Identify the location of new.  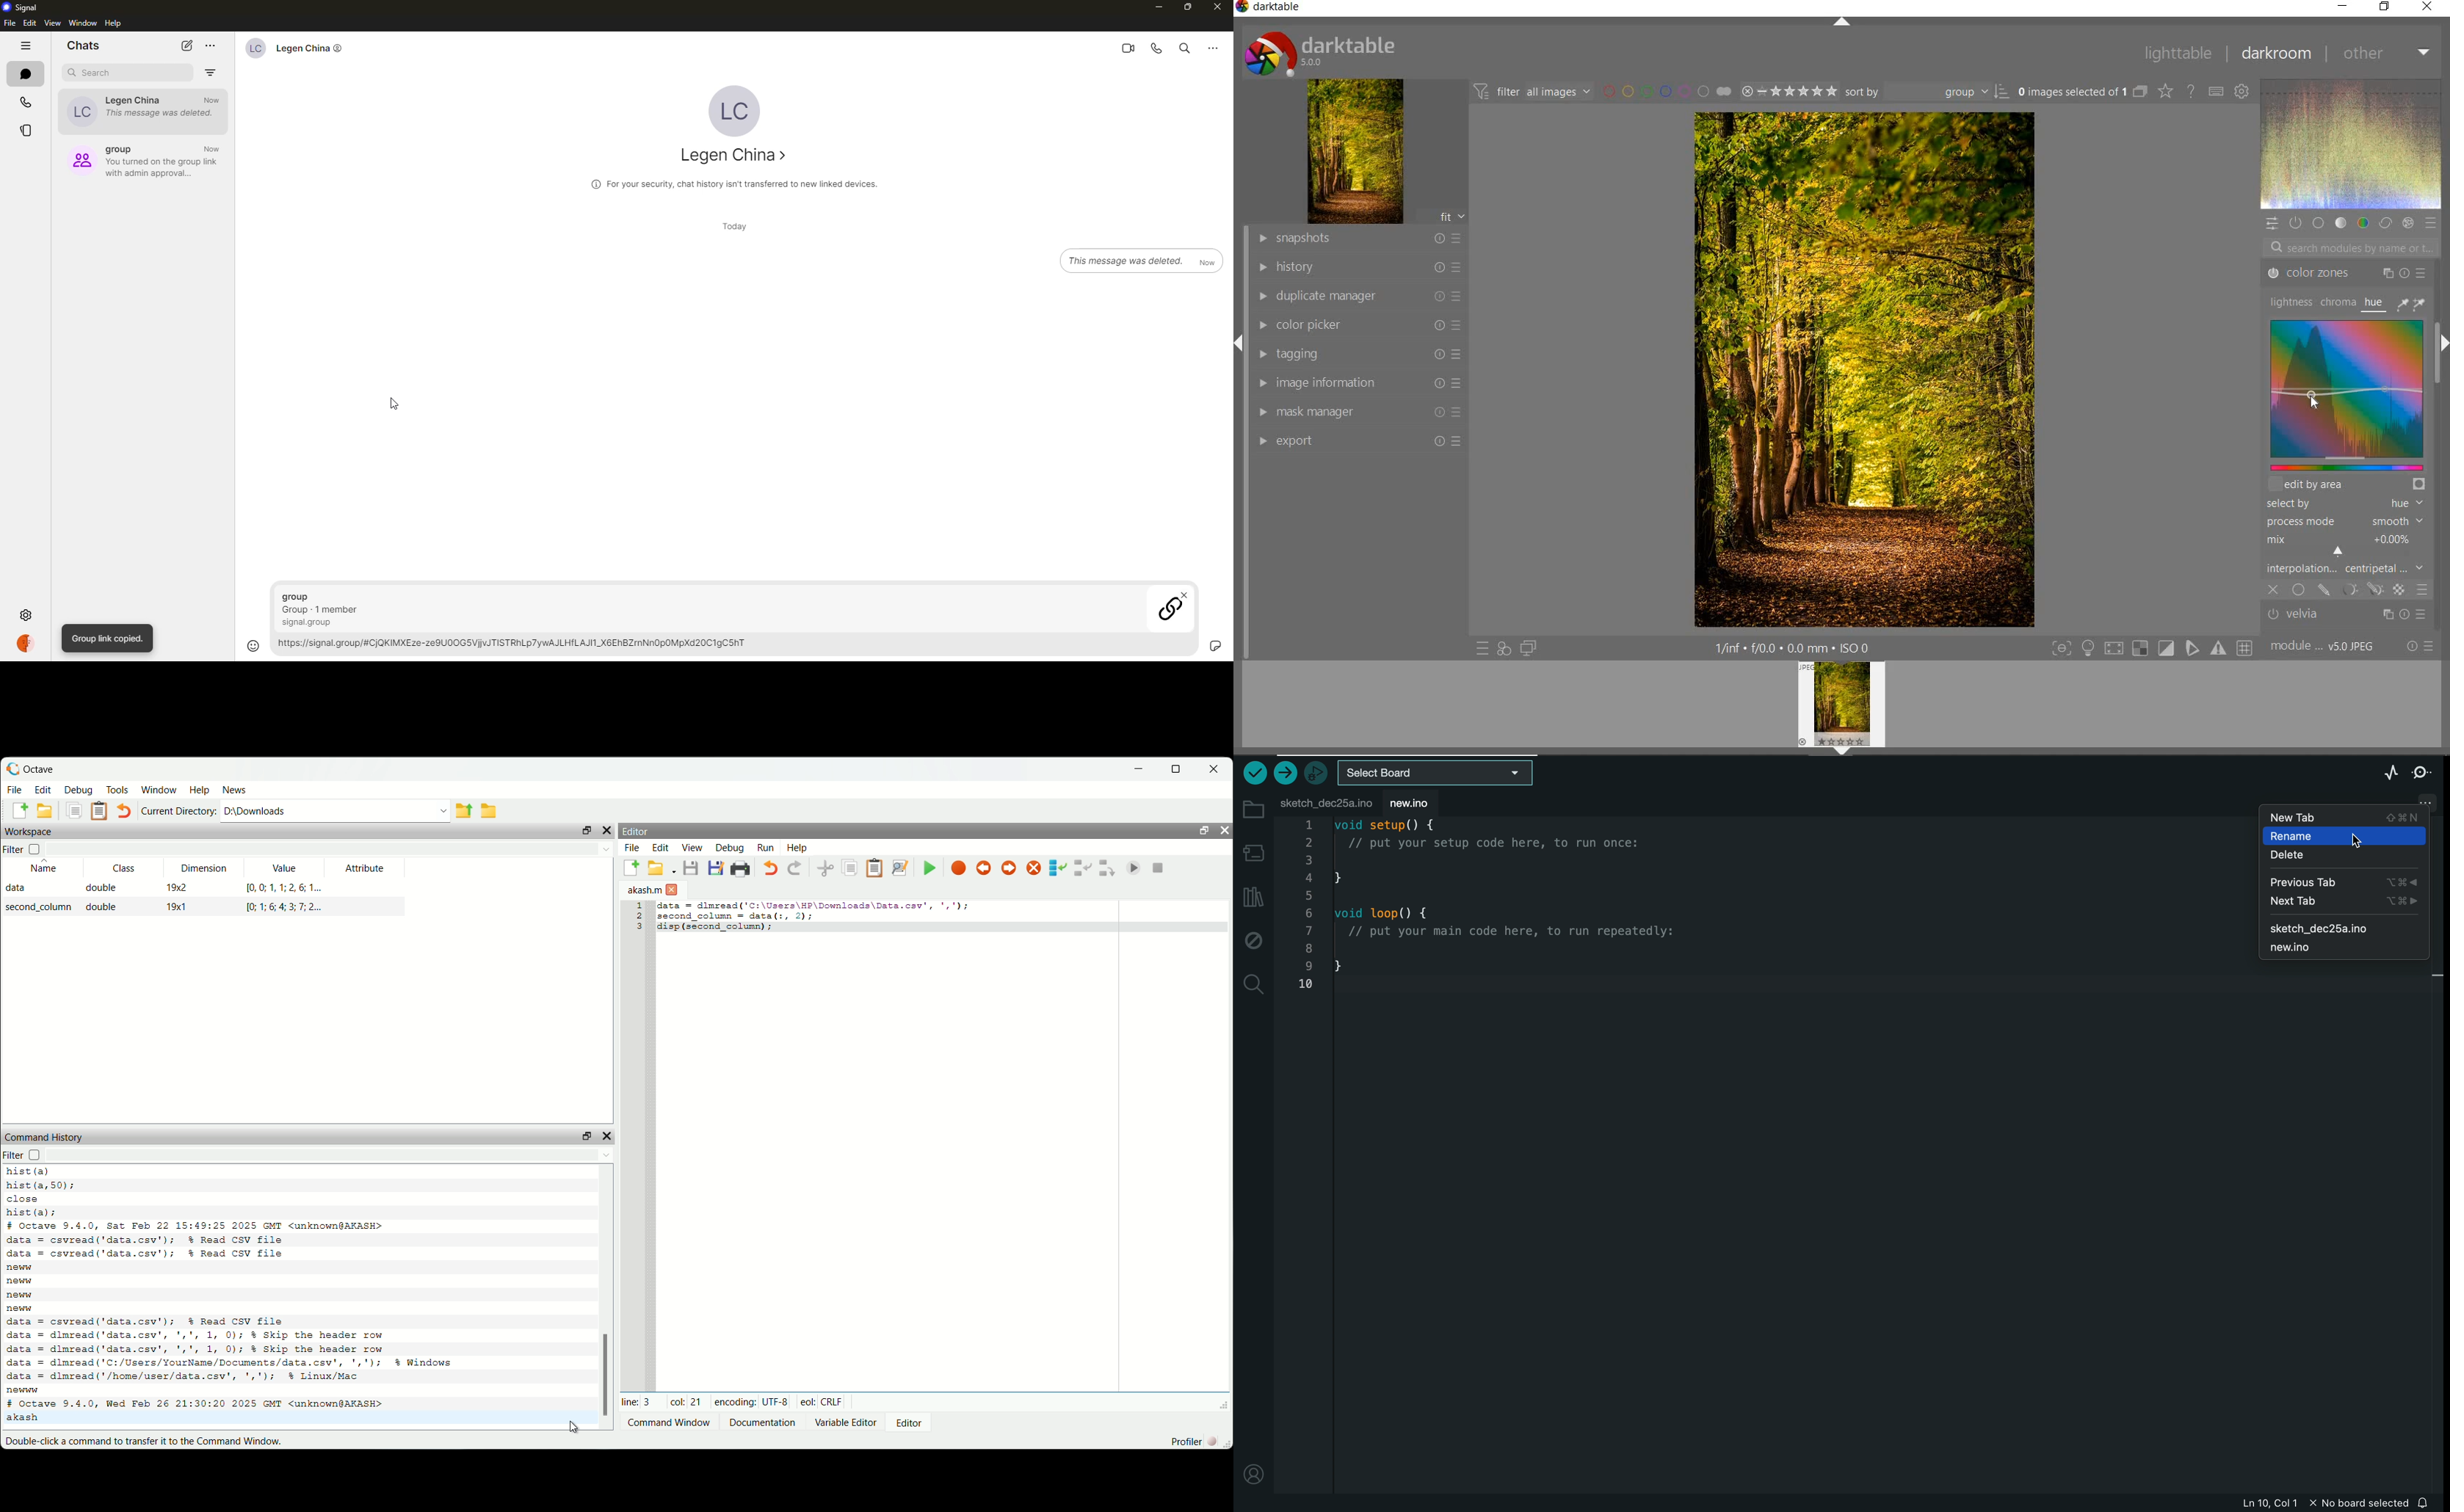
(30, 1390).